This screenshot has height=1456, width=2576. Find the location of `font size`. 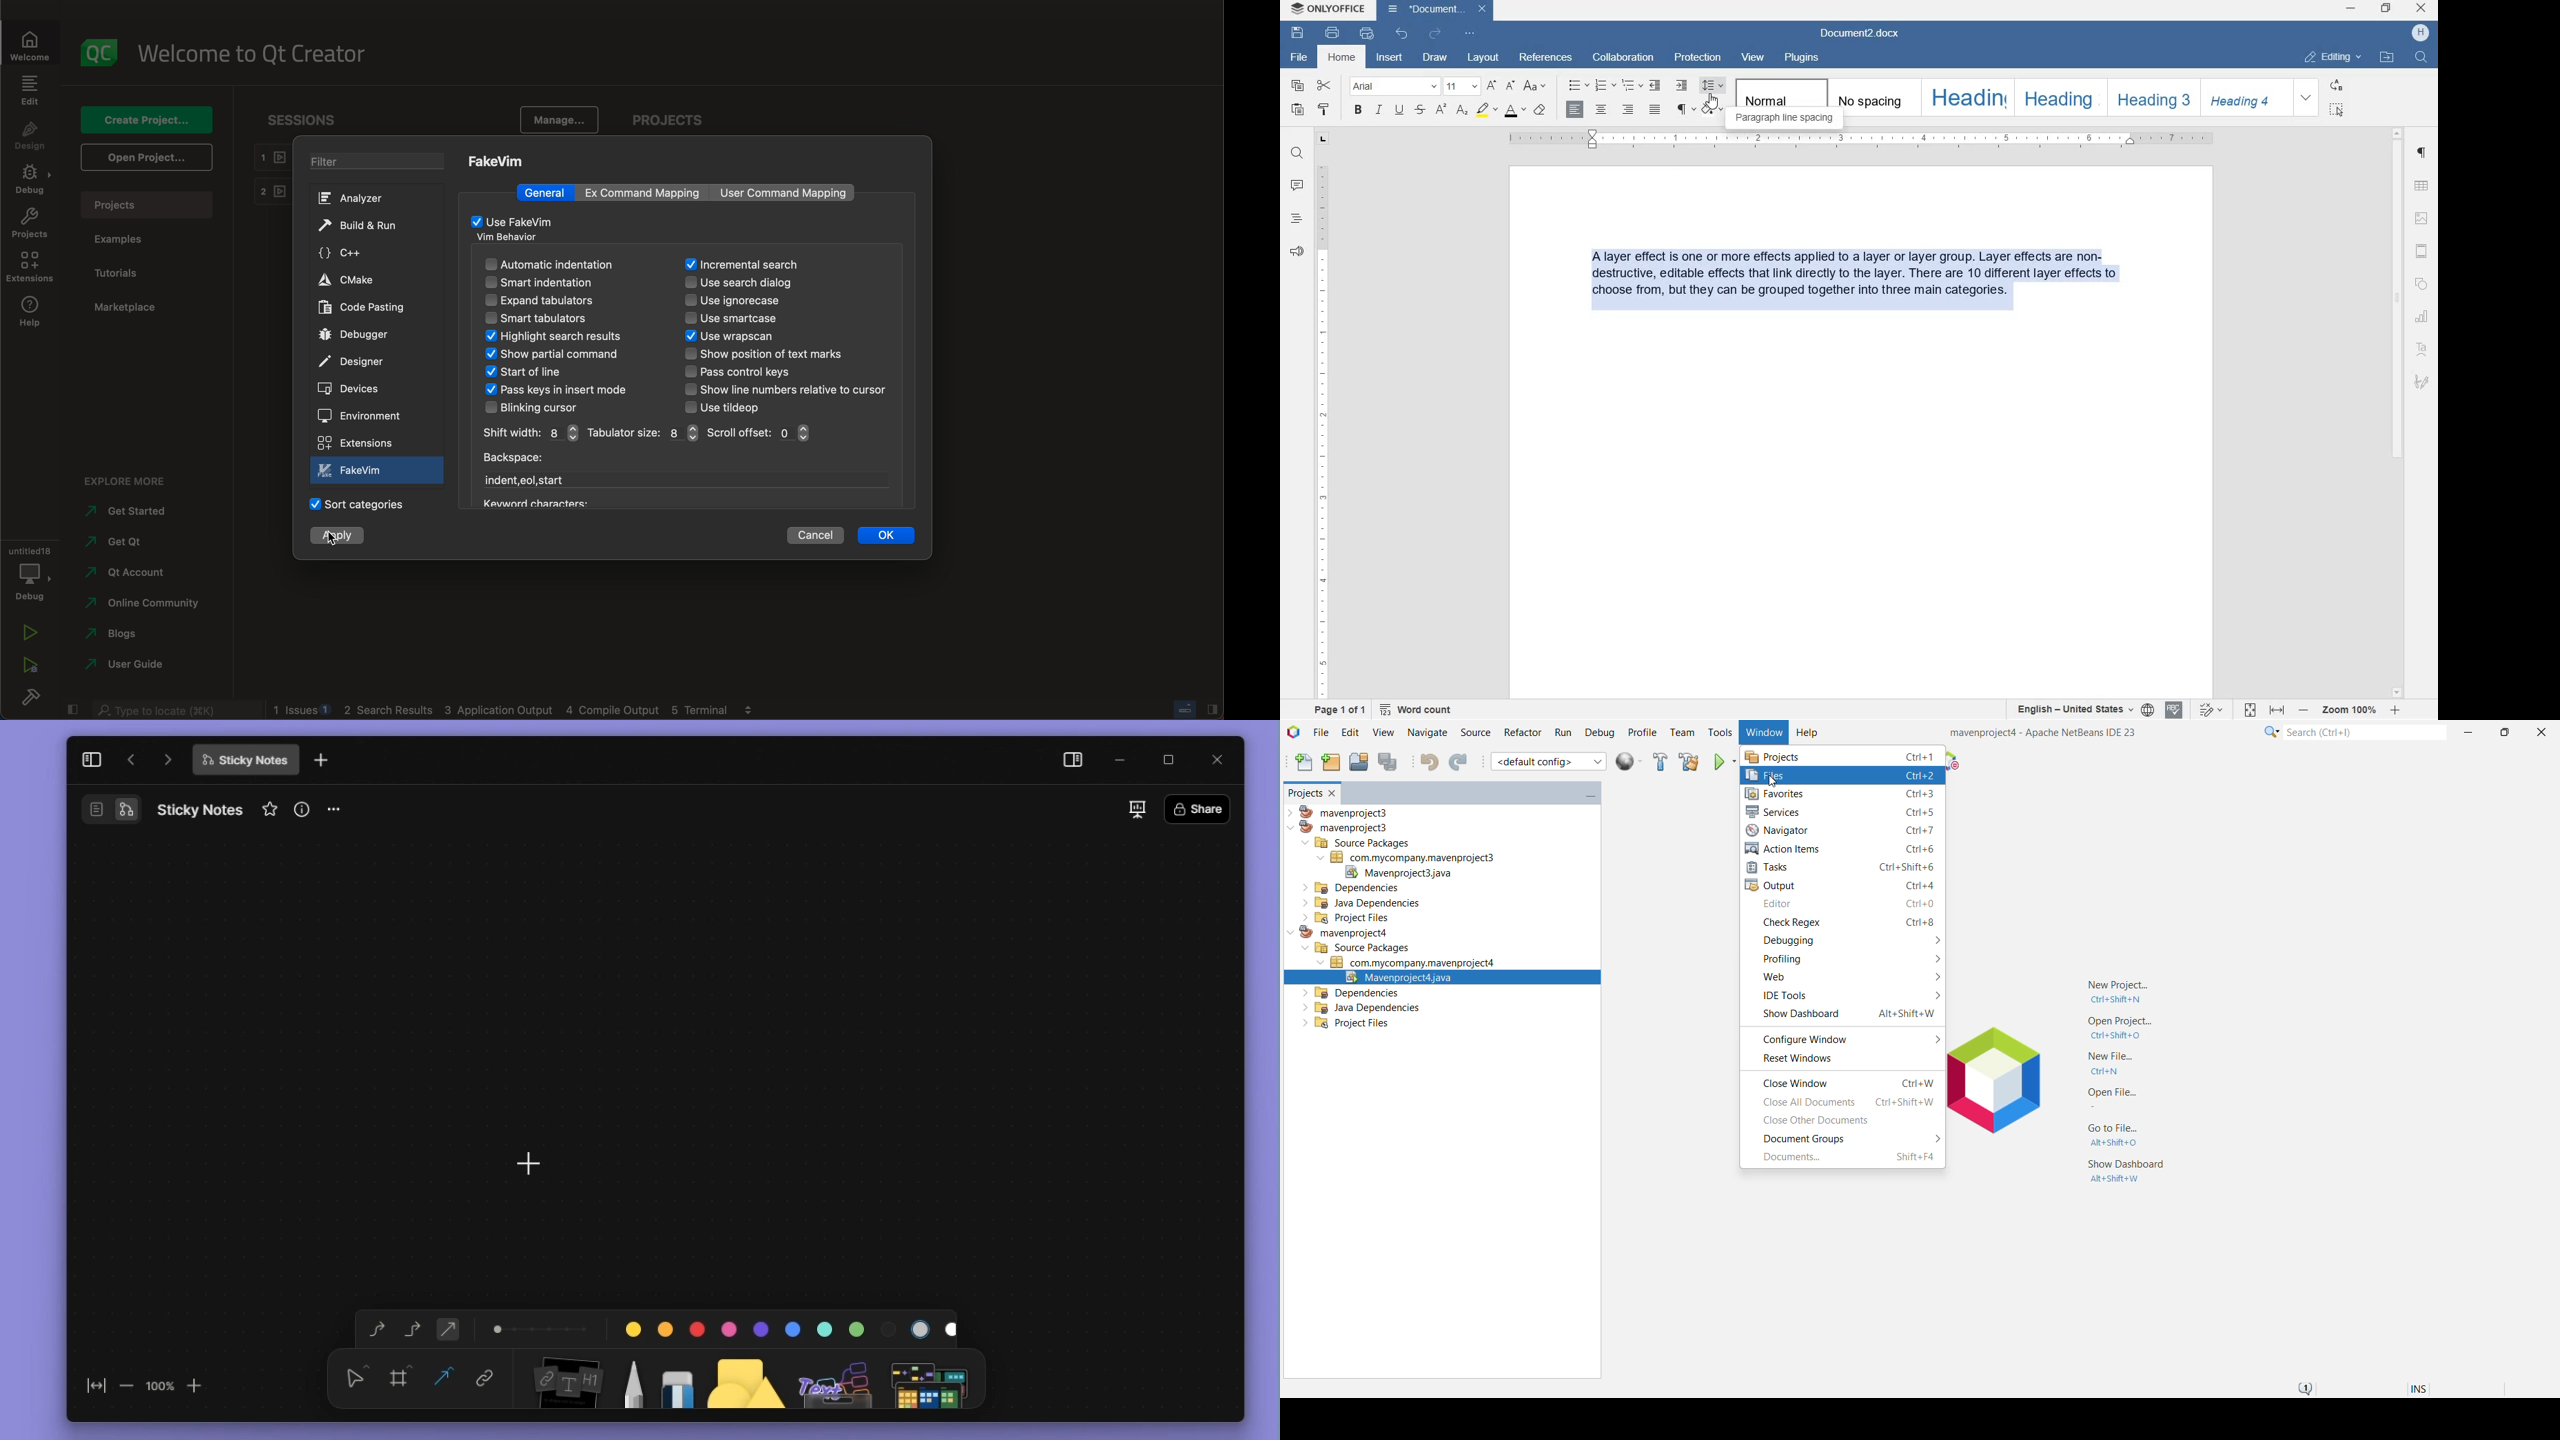

font size is located at coordinates (1463, 86).